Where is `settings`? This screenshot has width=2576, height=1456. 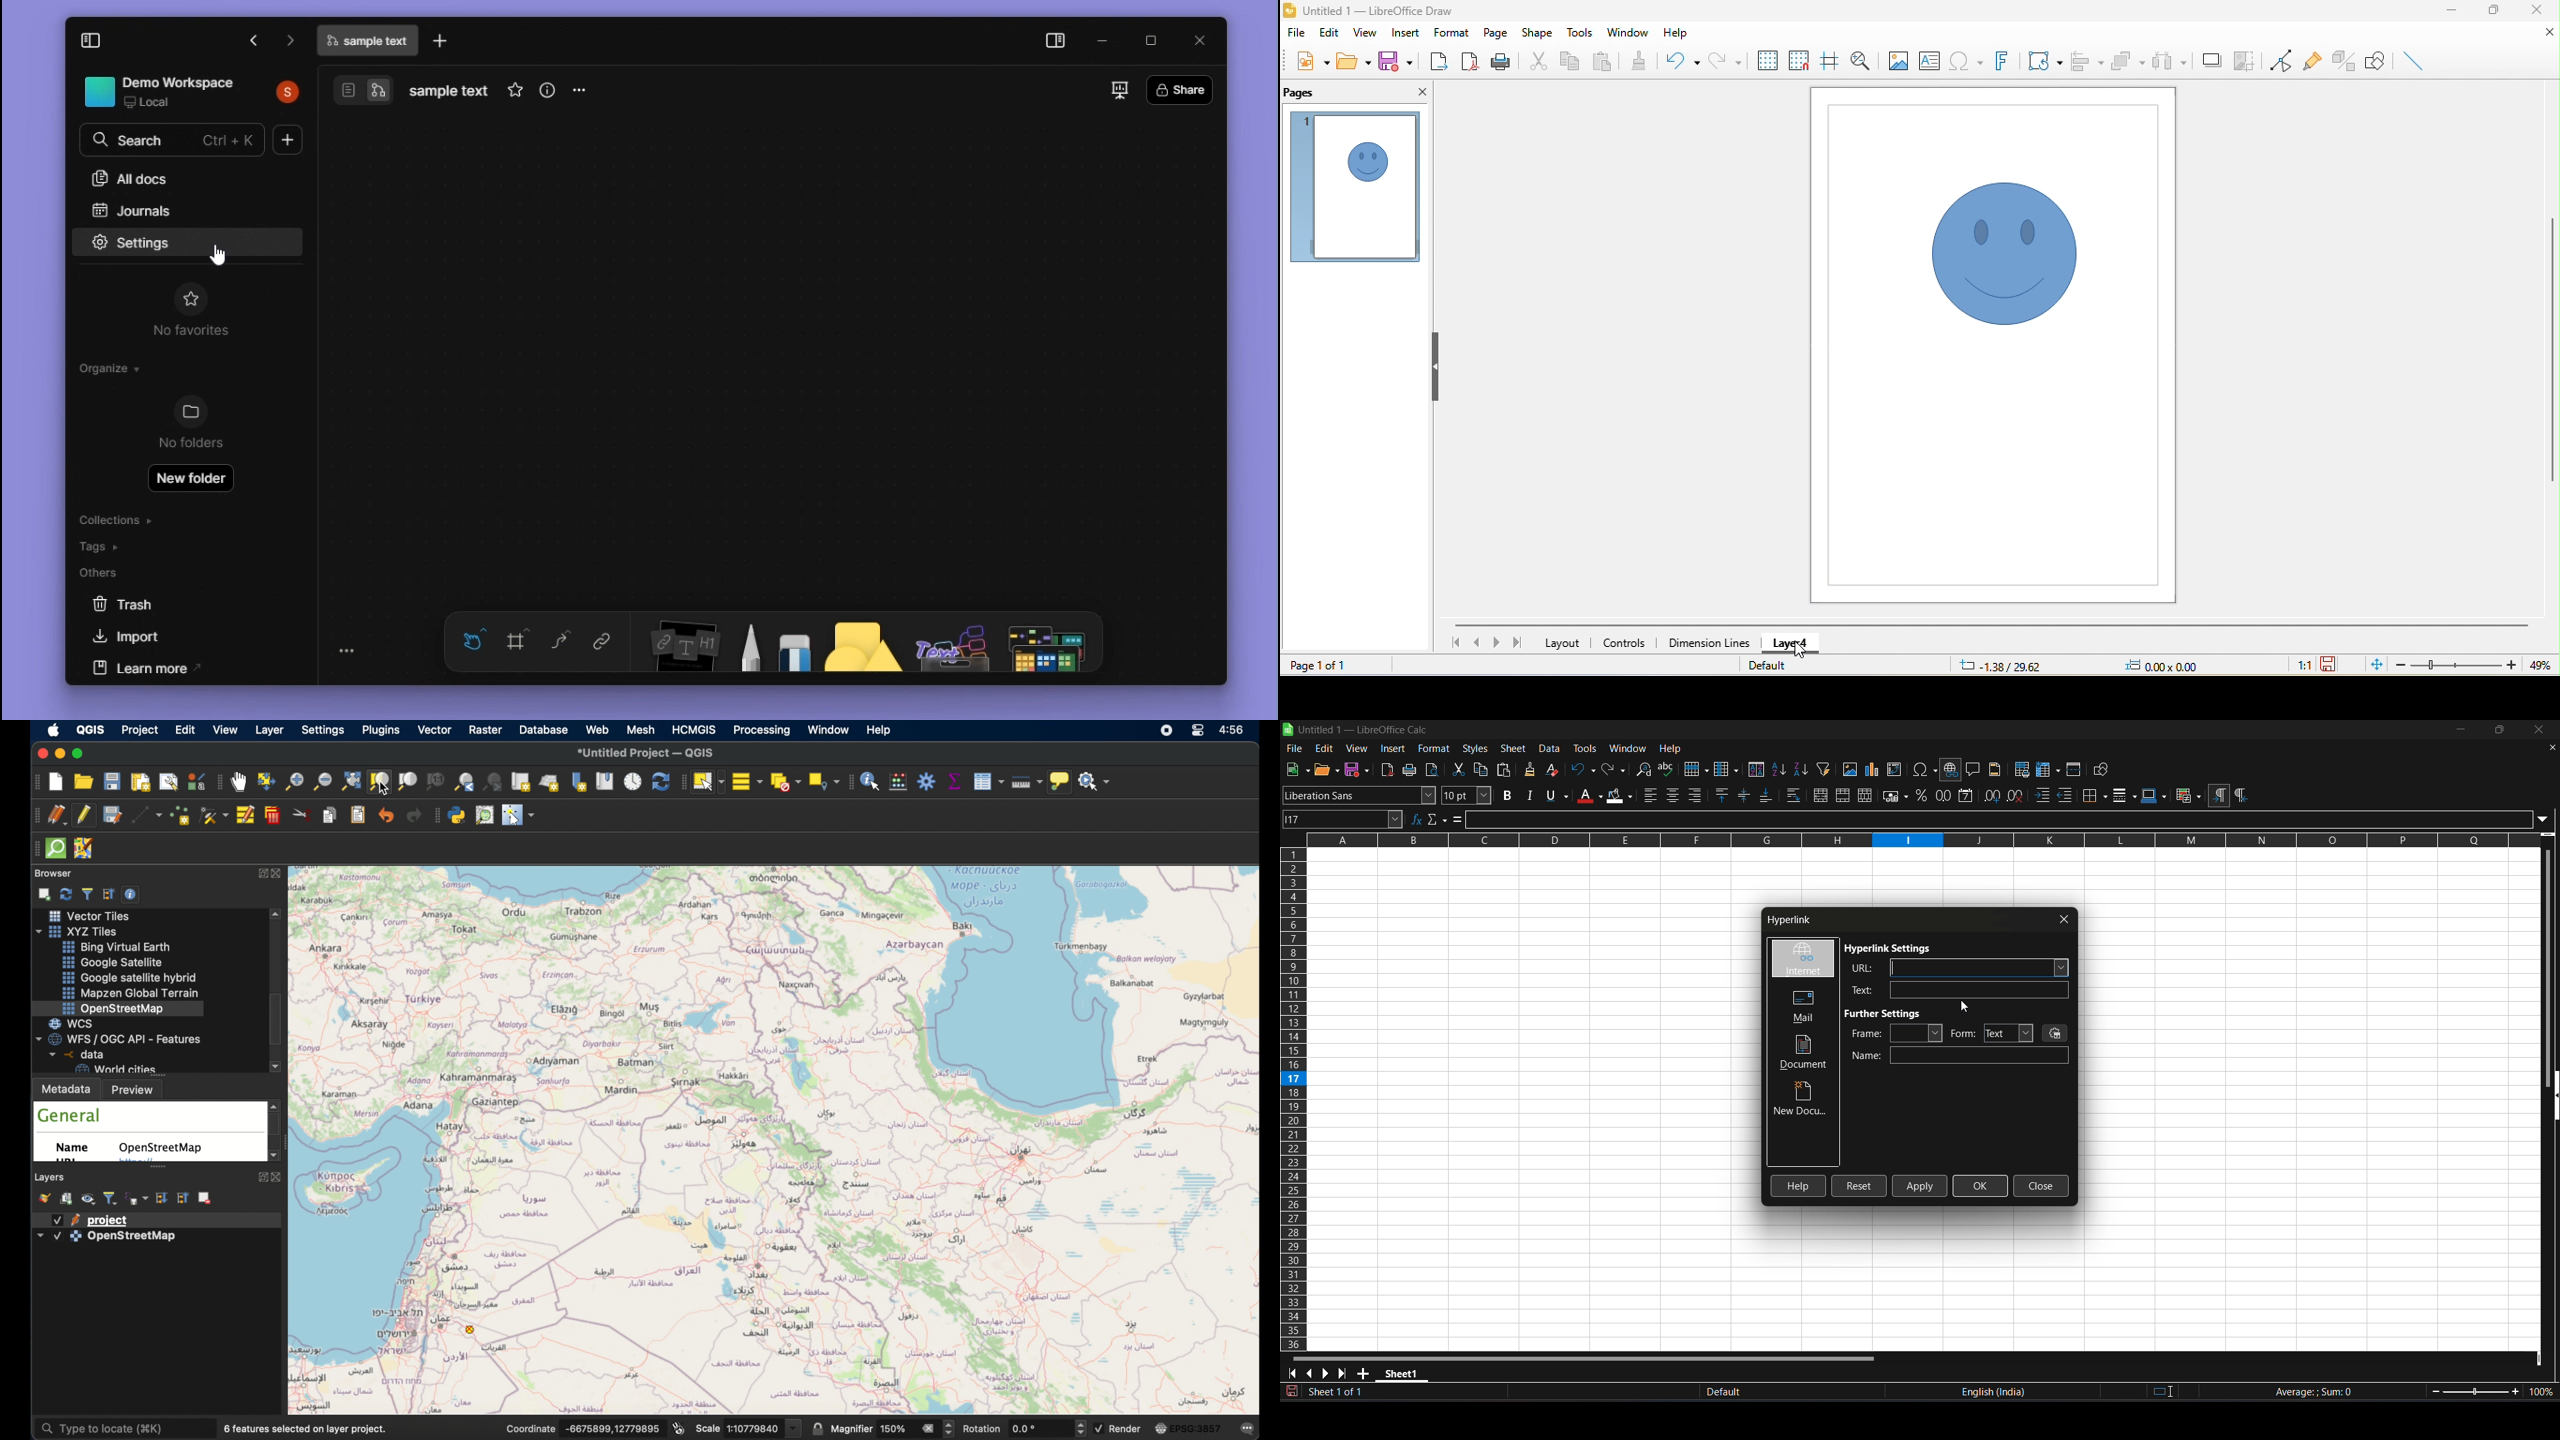 settings is located at coordinates (125, 242).